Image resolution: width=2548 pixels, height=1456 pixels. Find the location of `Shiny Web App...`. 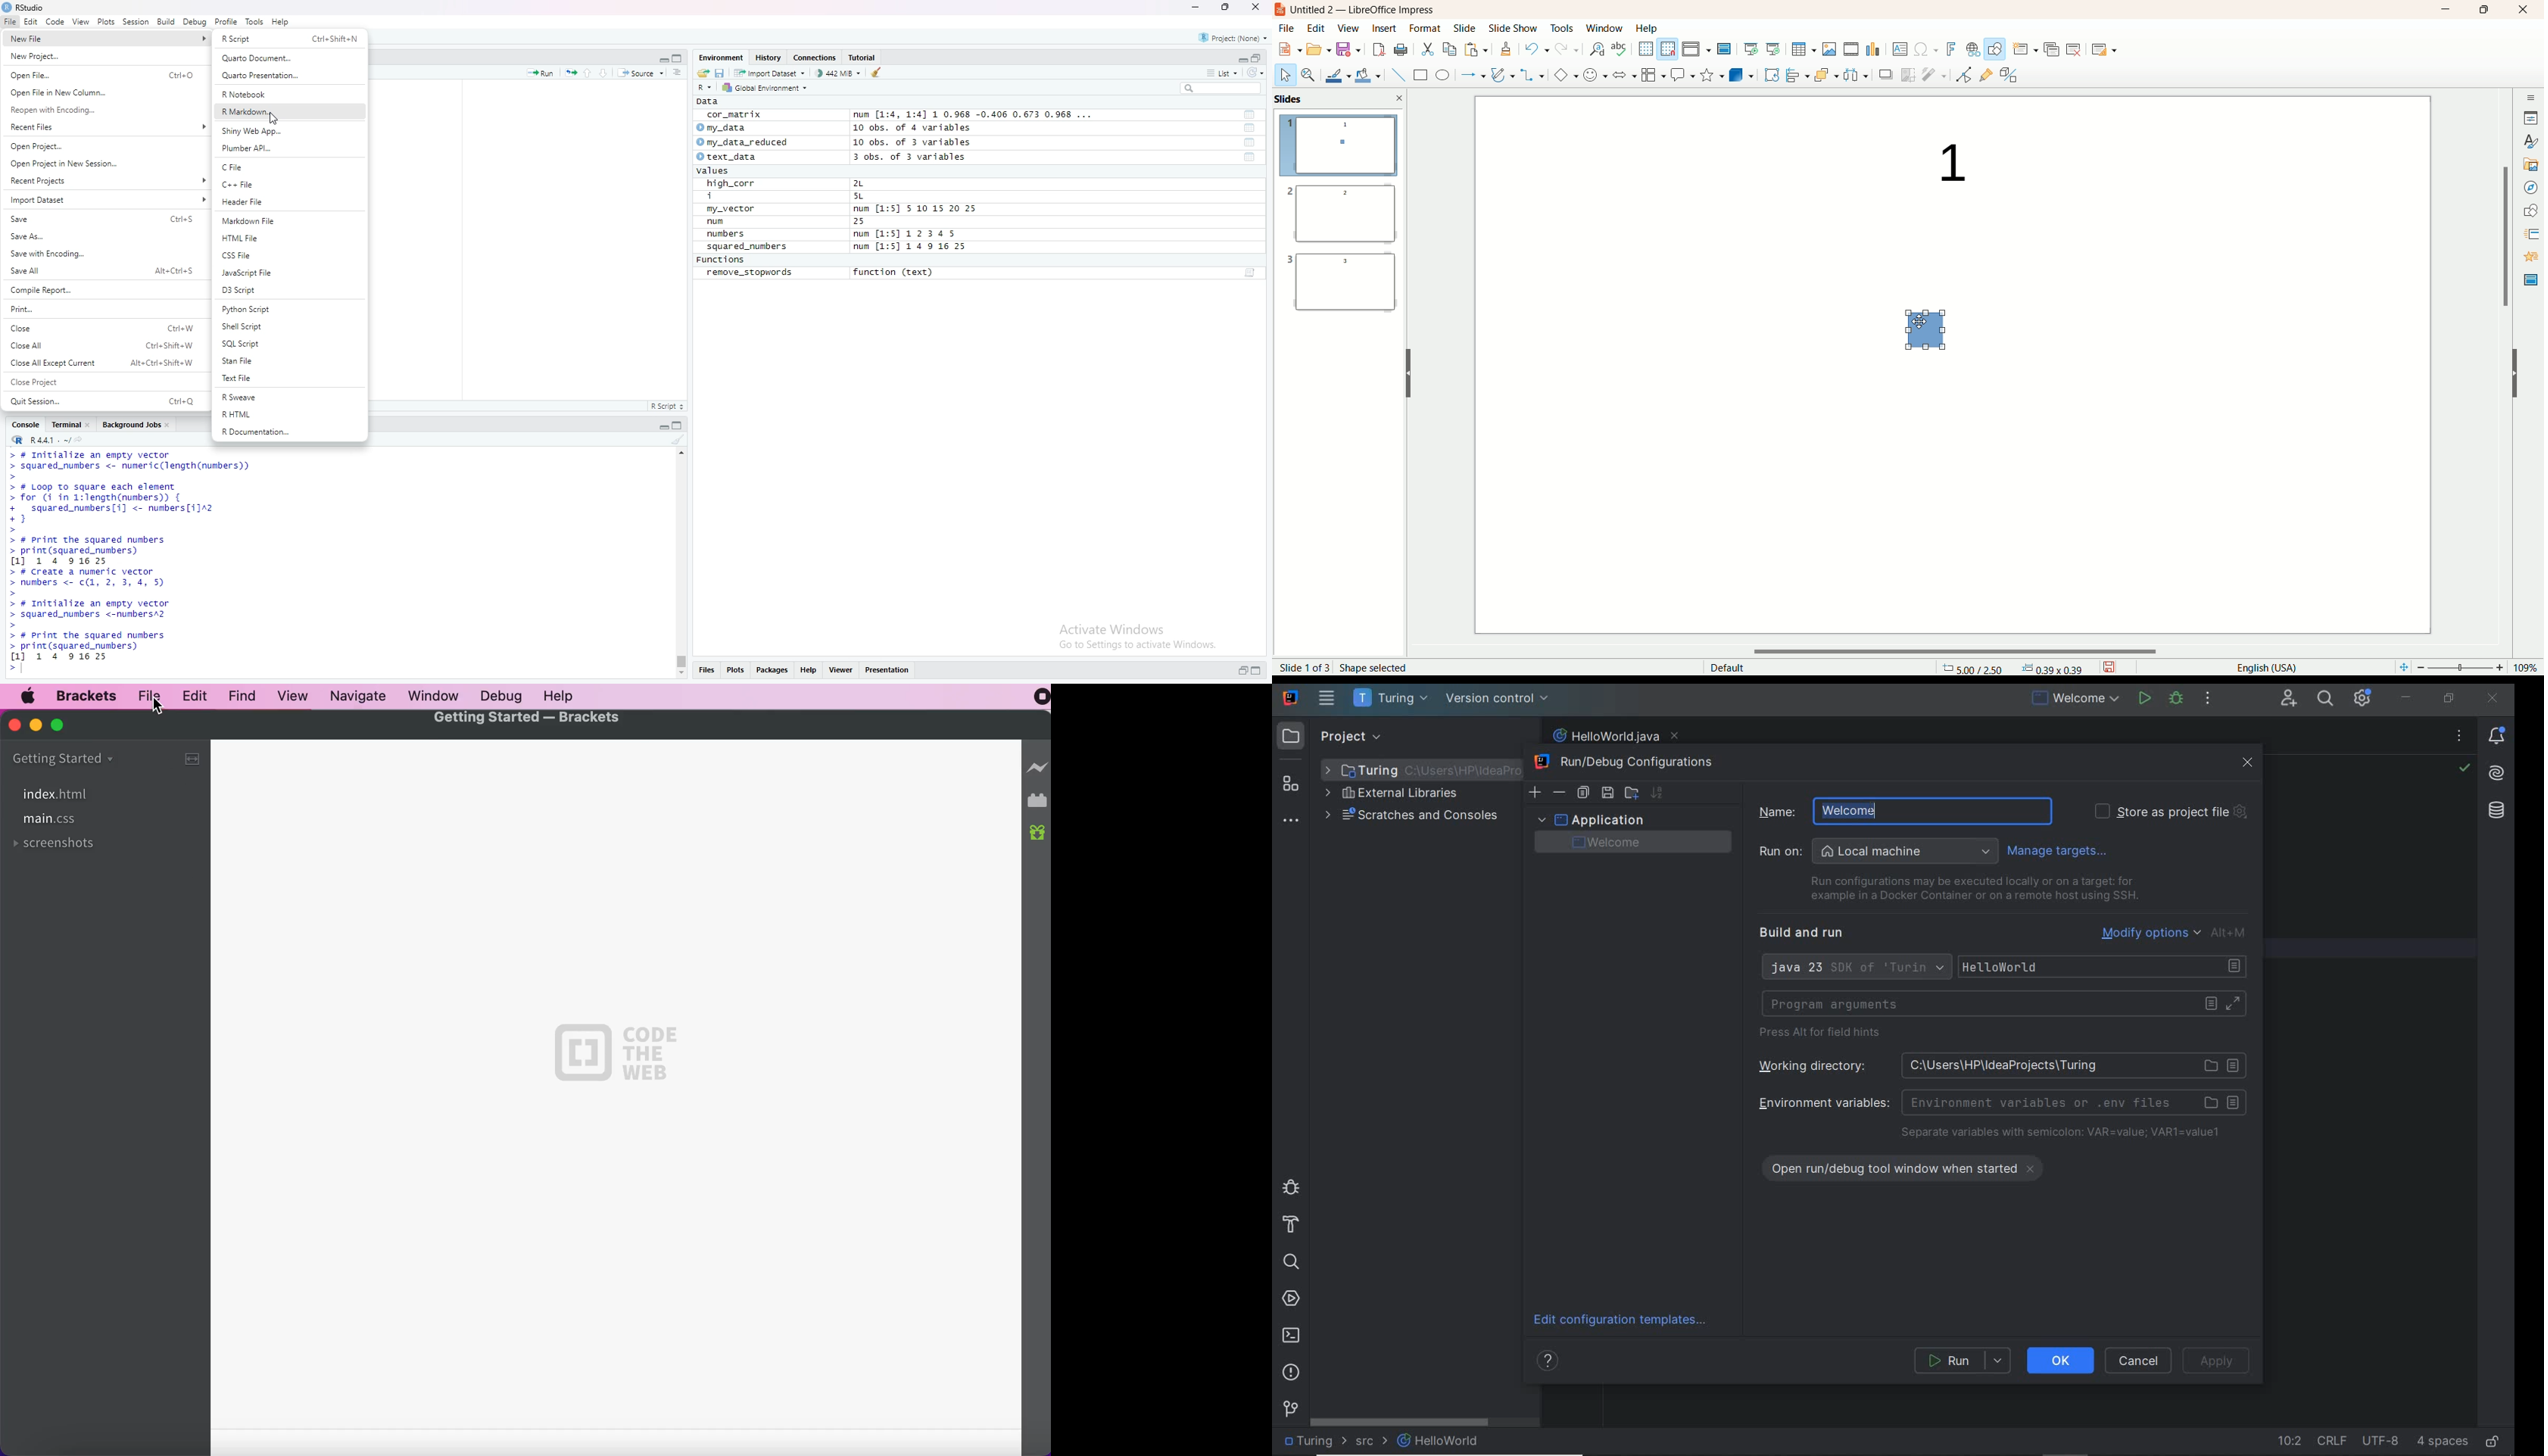

Shiny Web App... is located at coordinates (288, 131).